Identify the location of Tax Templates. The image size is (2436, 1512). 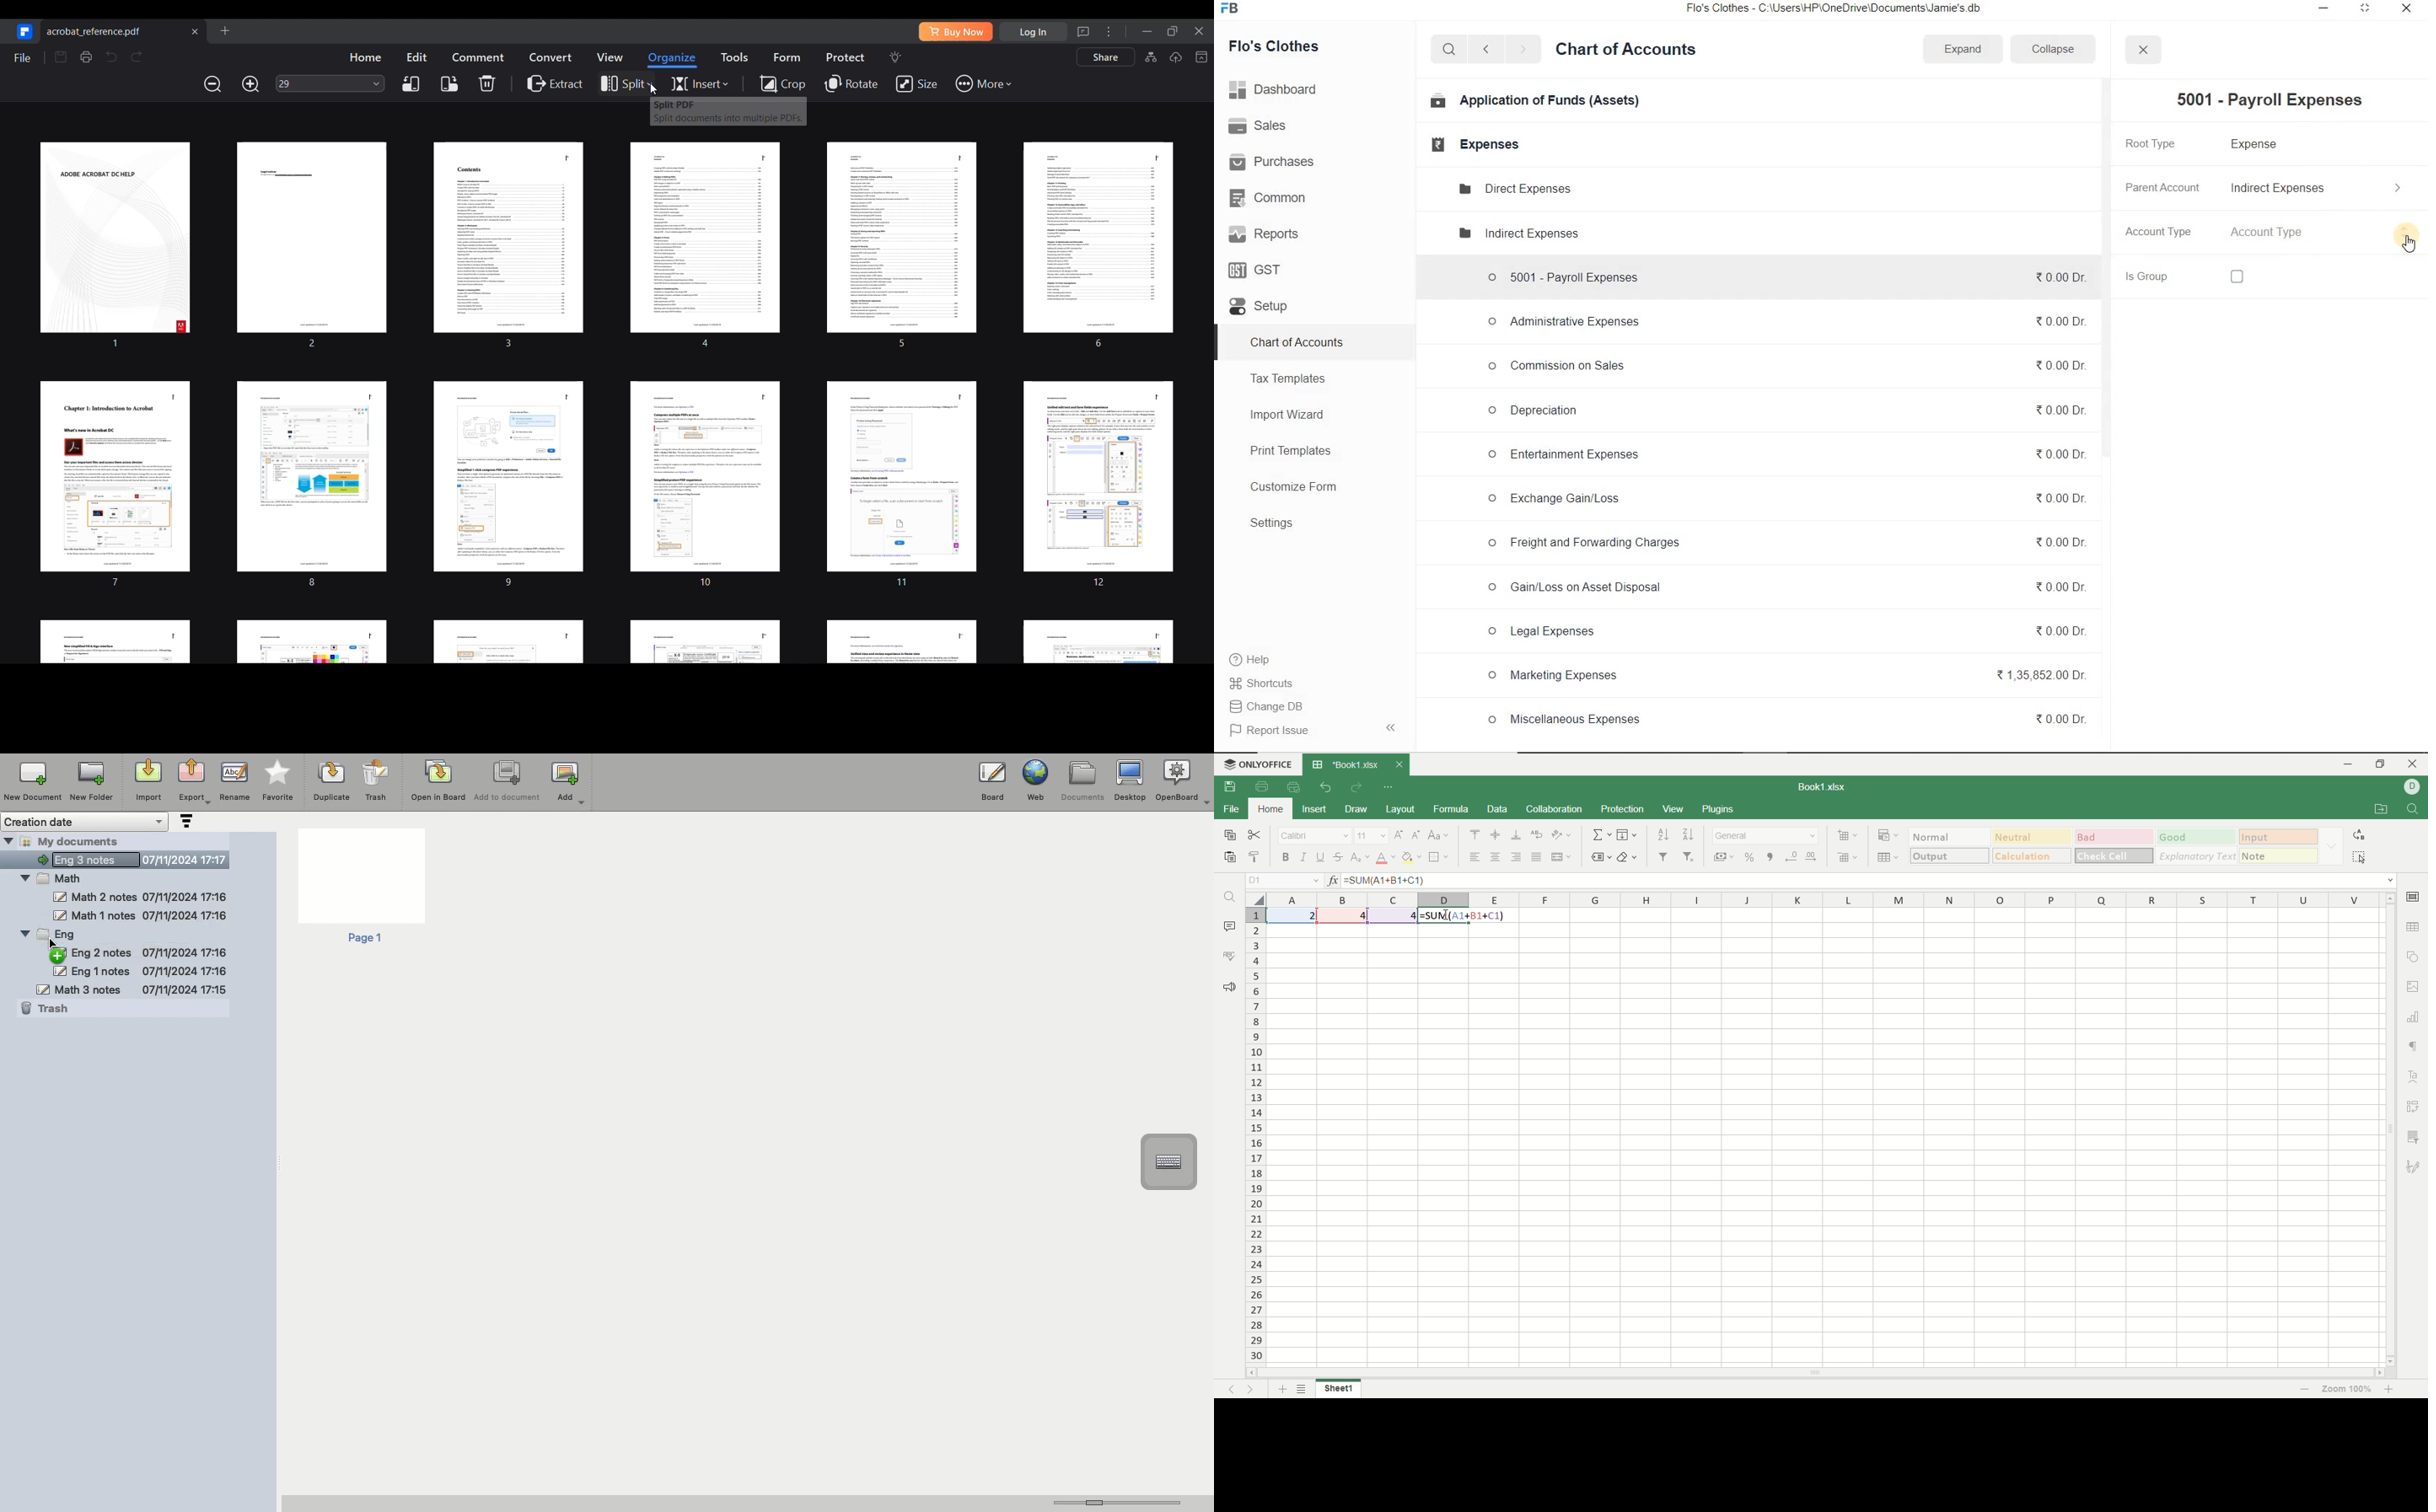
(1288, 379).